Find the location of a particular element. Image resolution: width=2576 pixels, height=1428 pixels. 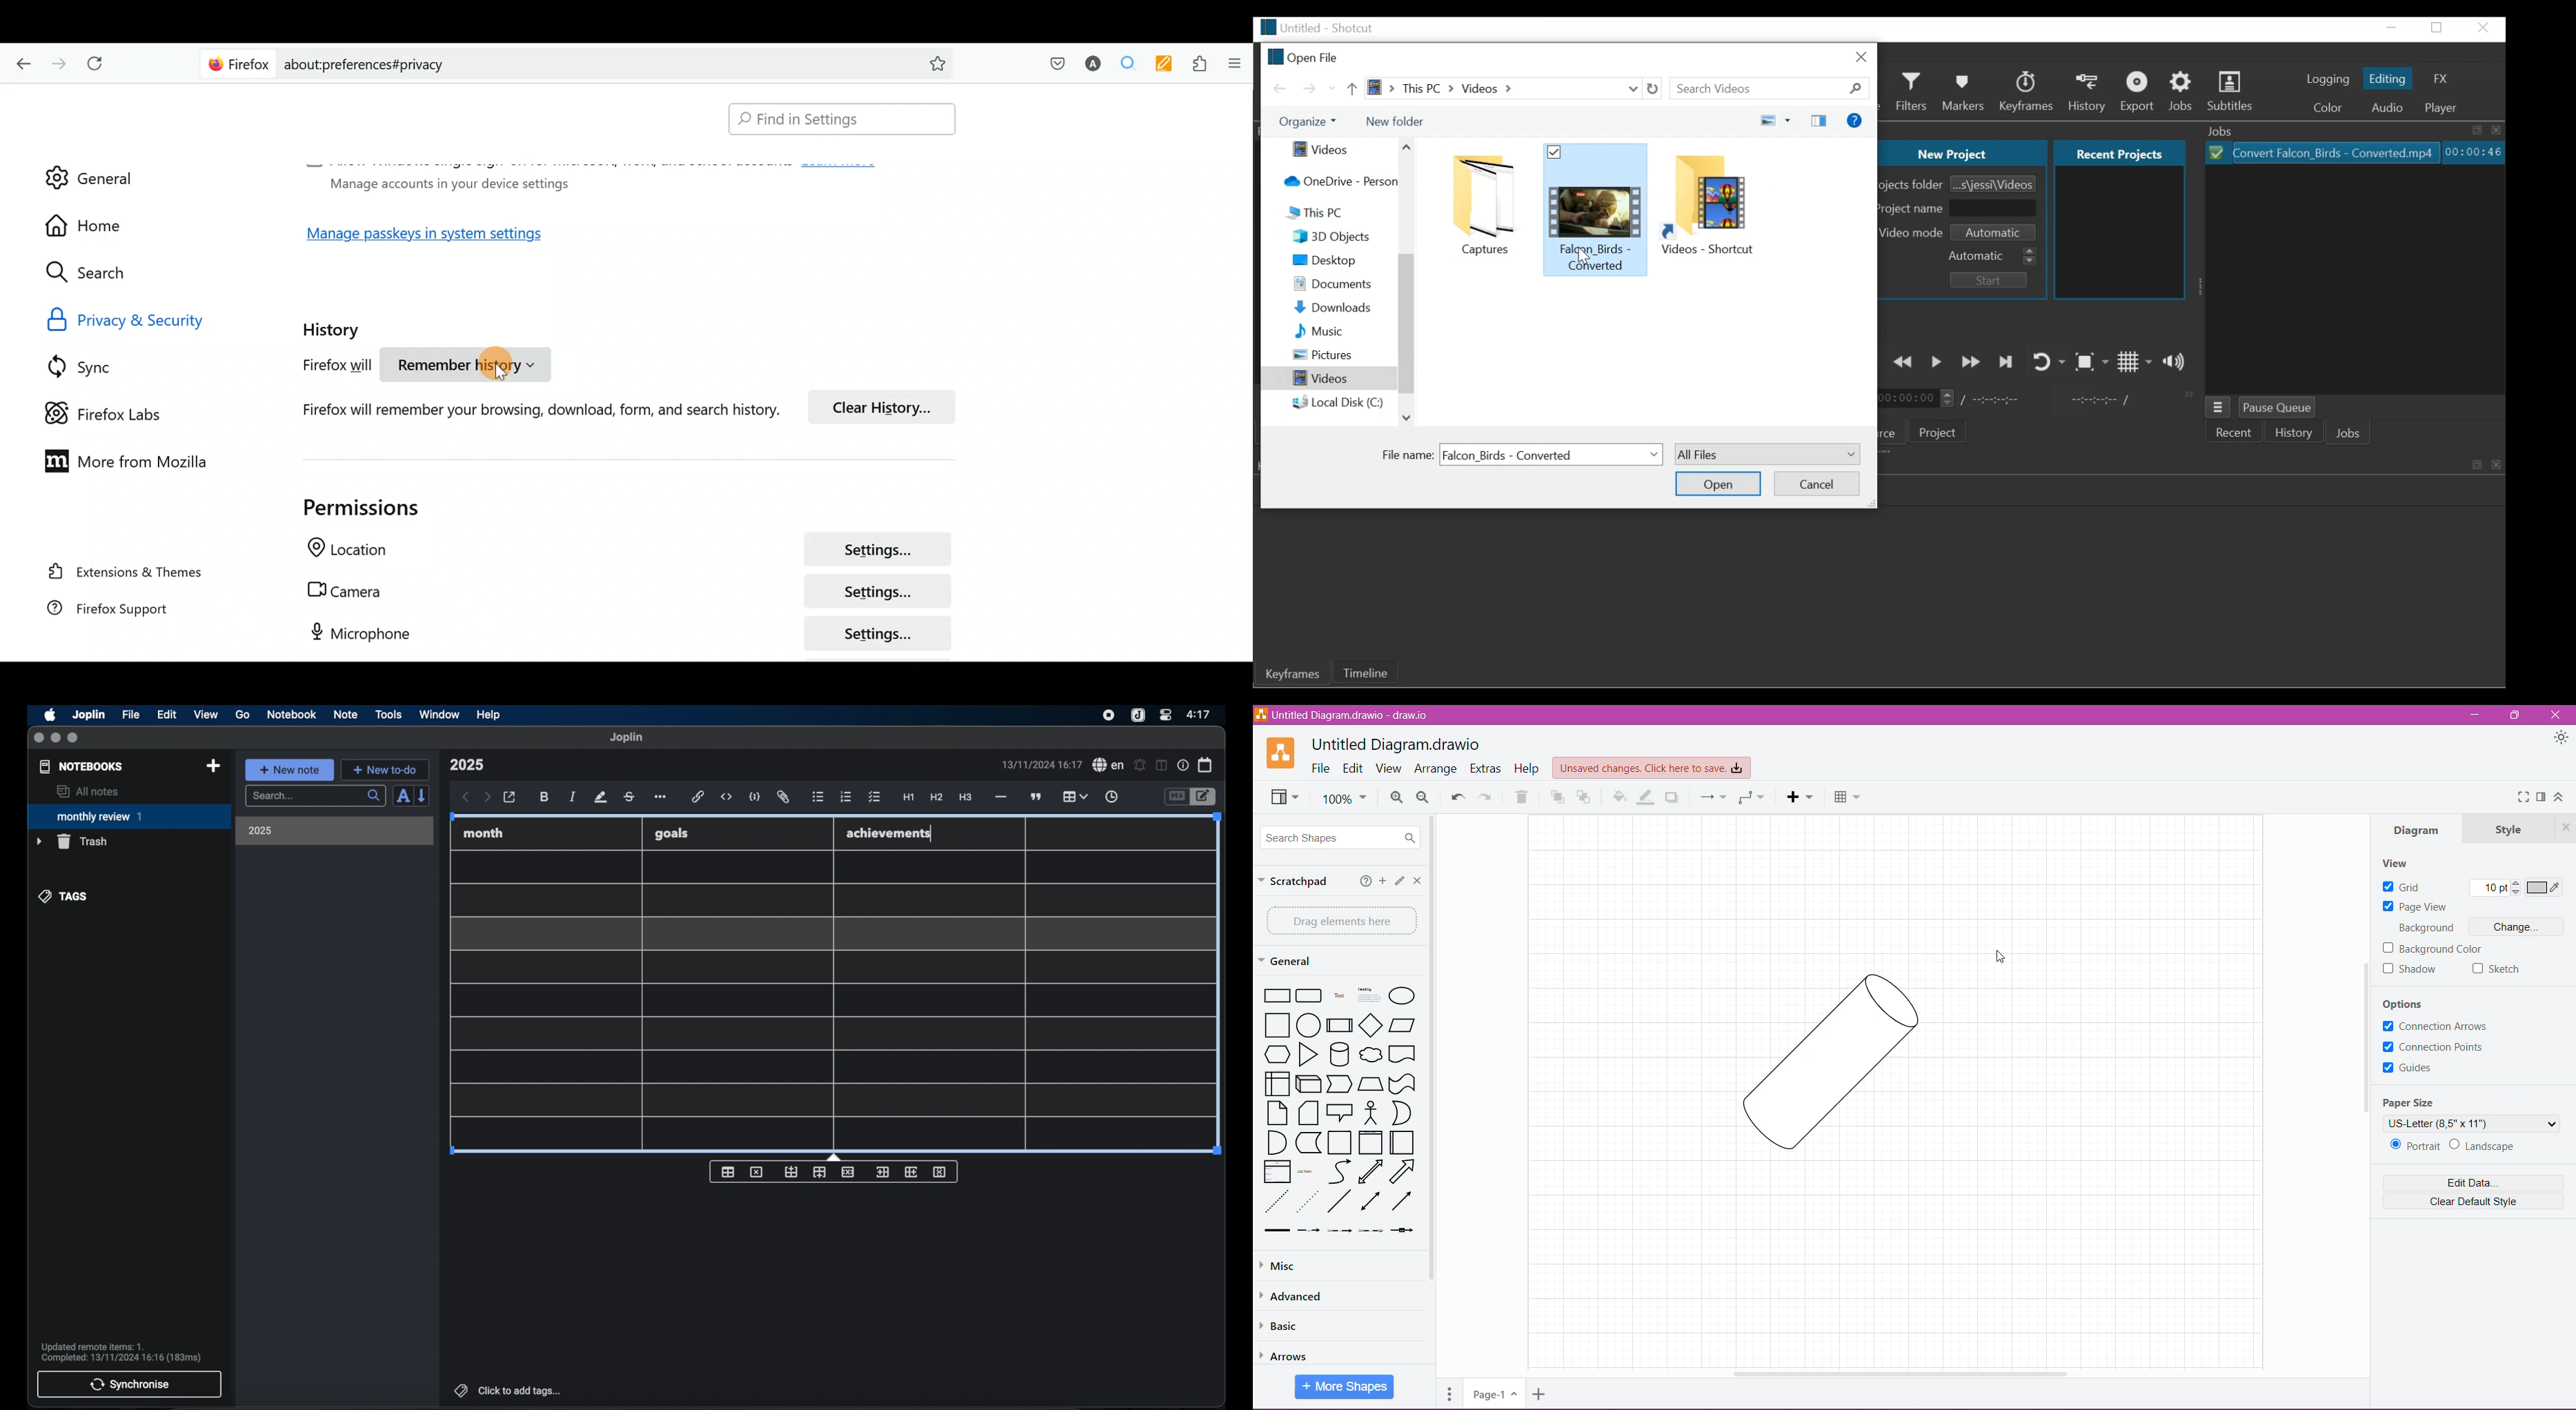

tags is located at coordinates (64, 896).